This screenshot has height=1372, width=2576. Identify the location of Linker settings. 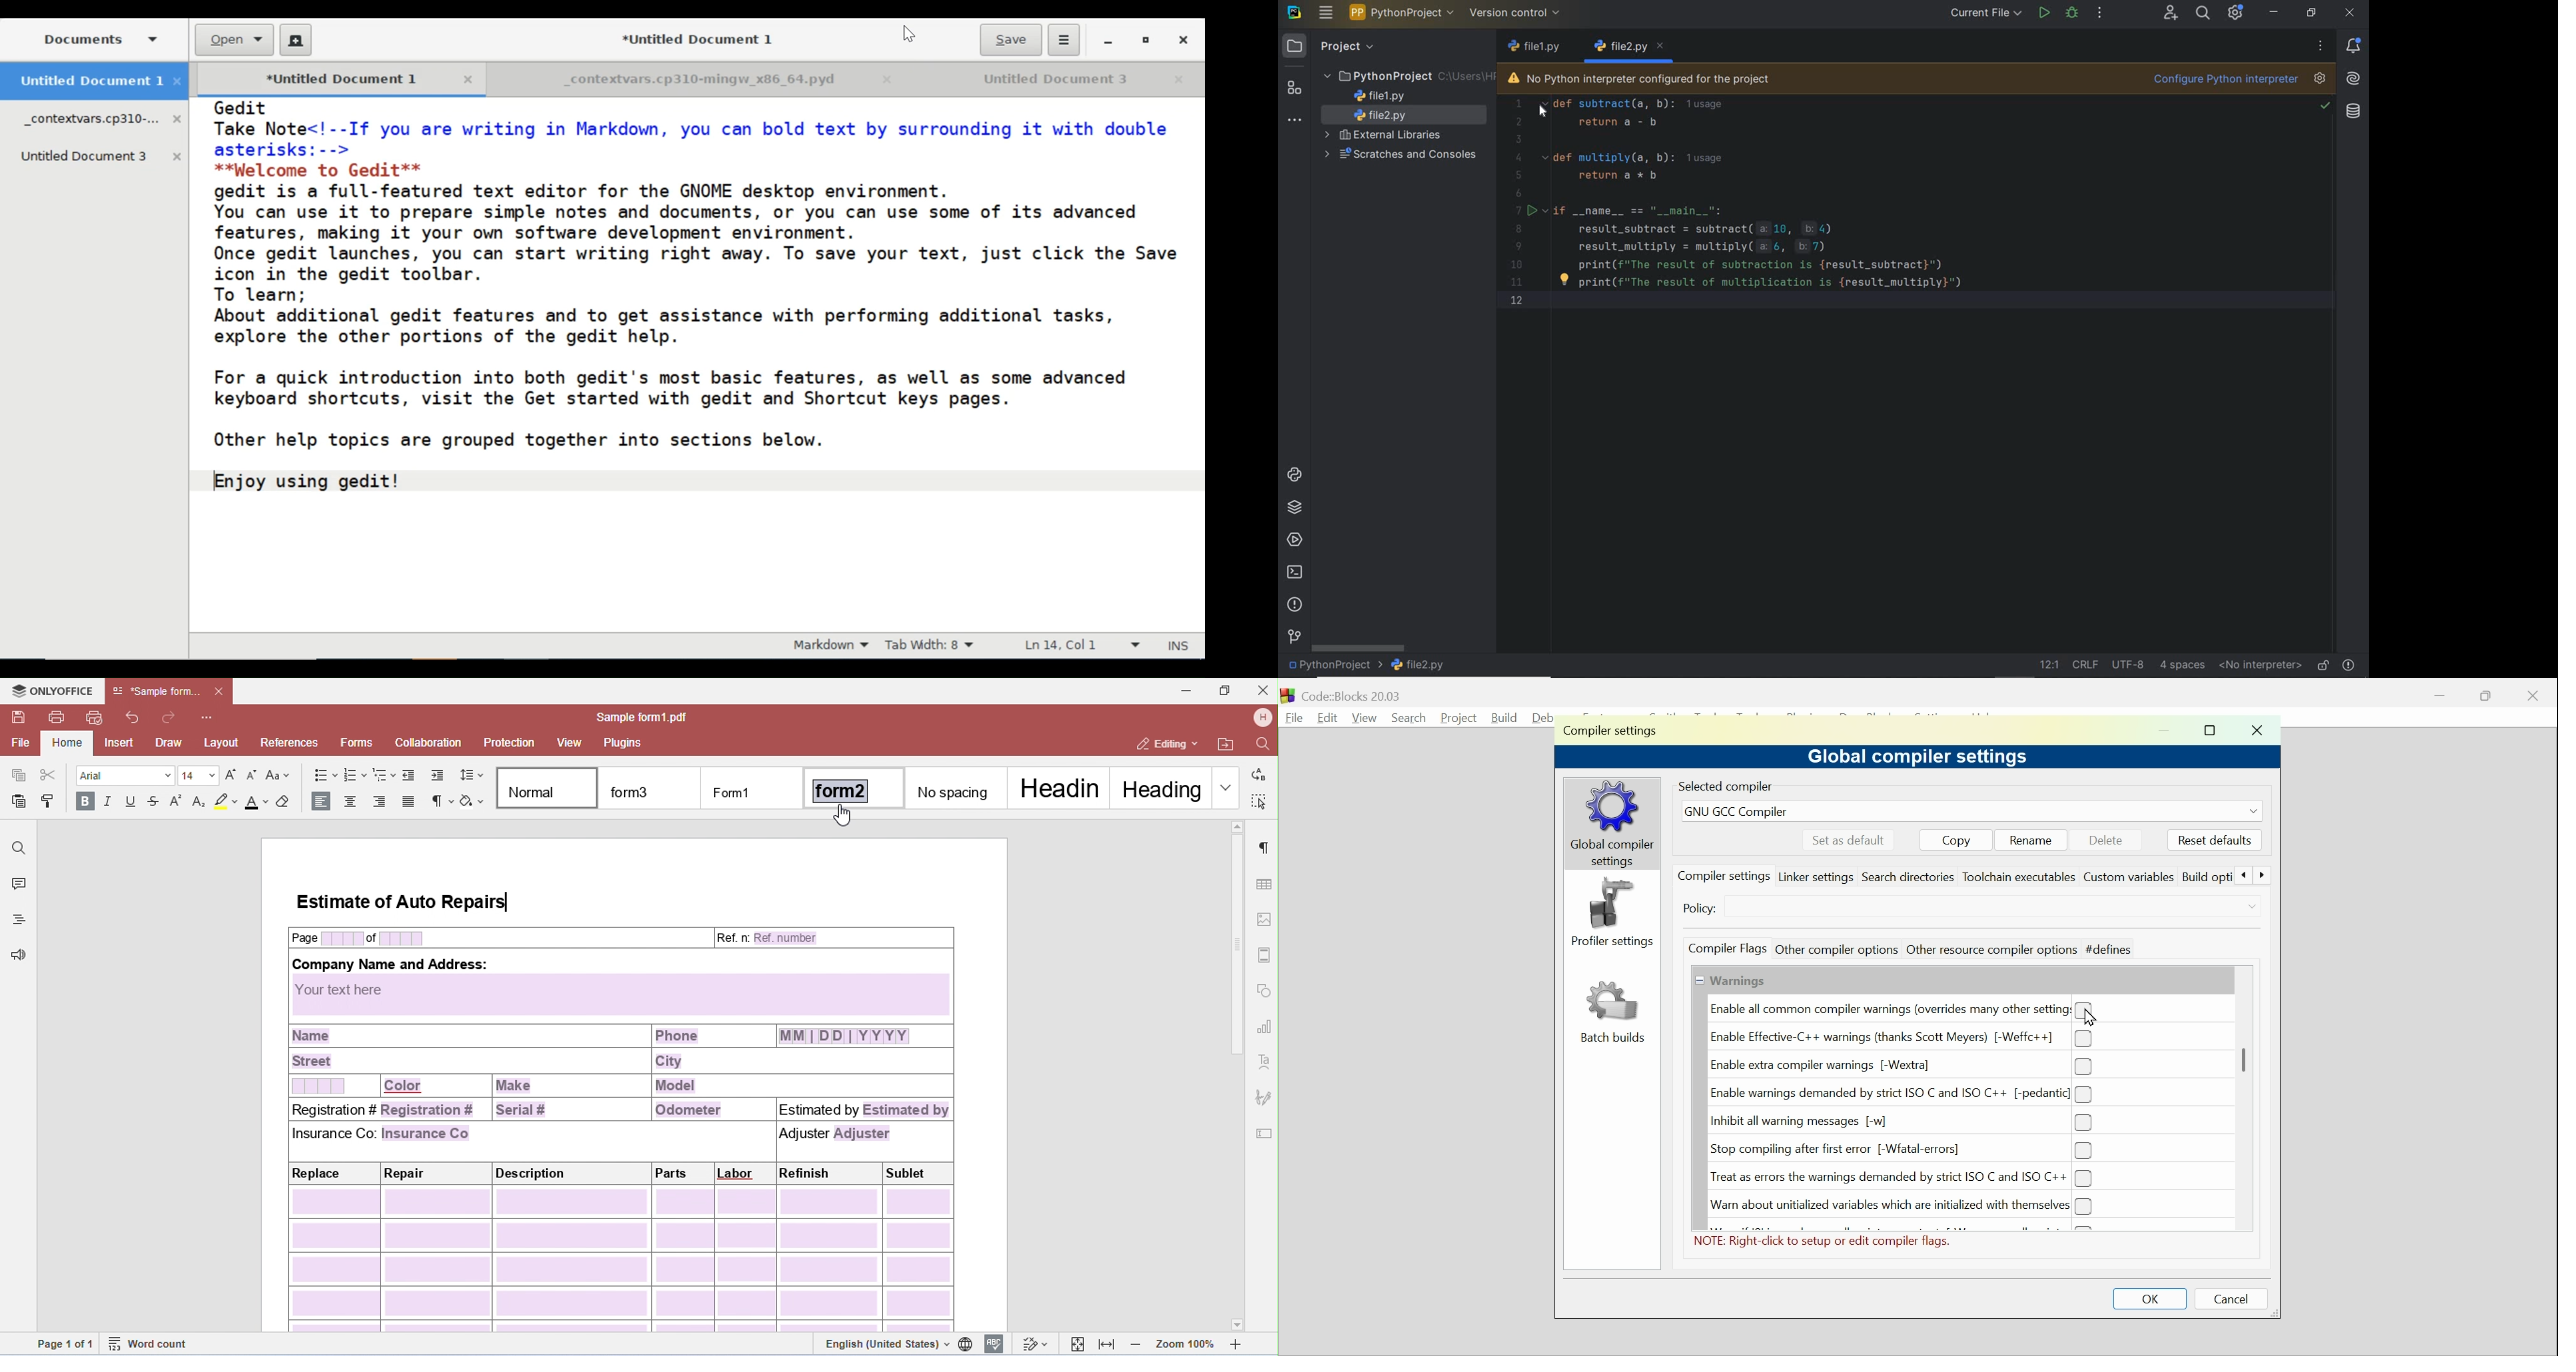
(1817, 877).